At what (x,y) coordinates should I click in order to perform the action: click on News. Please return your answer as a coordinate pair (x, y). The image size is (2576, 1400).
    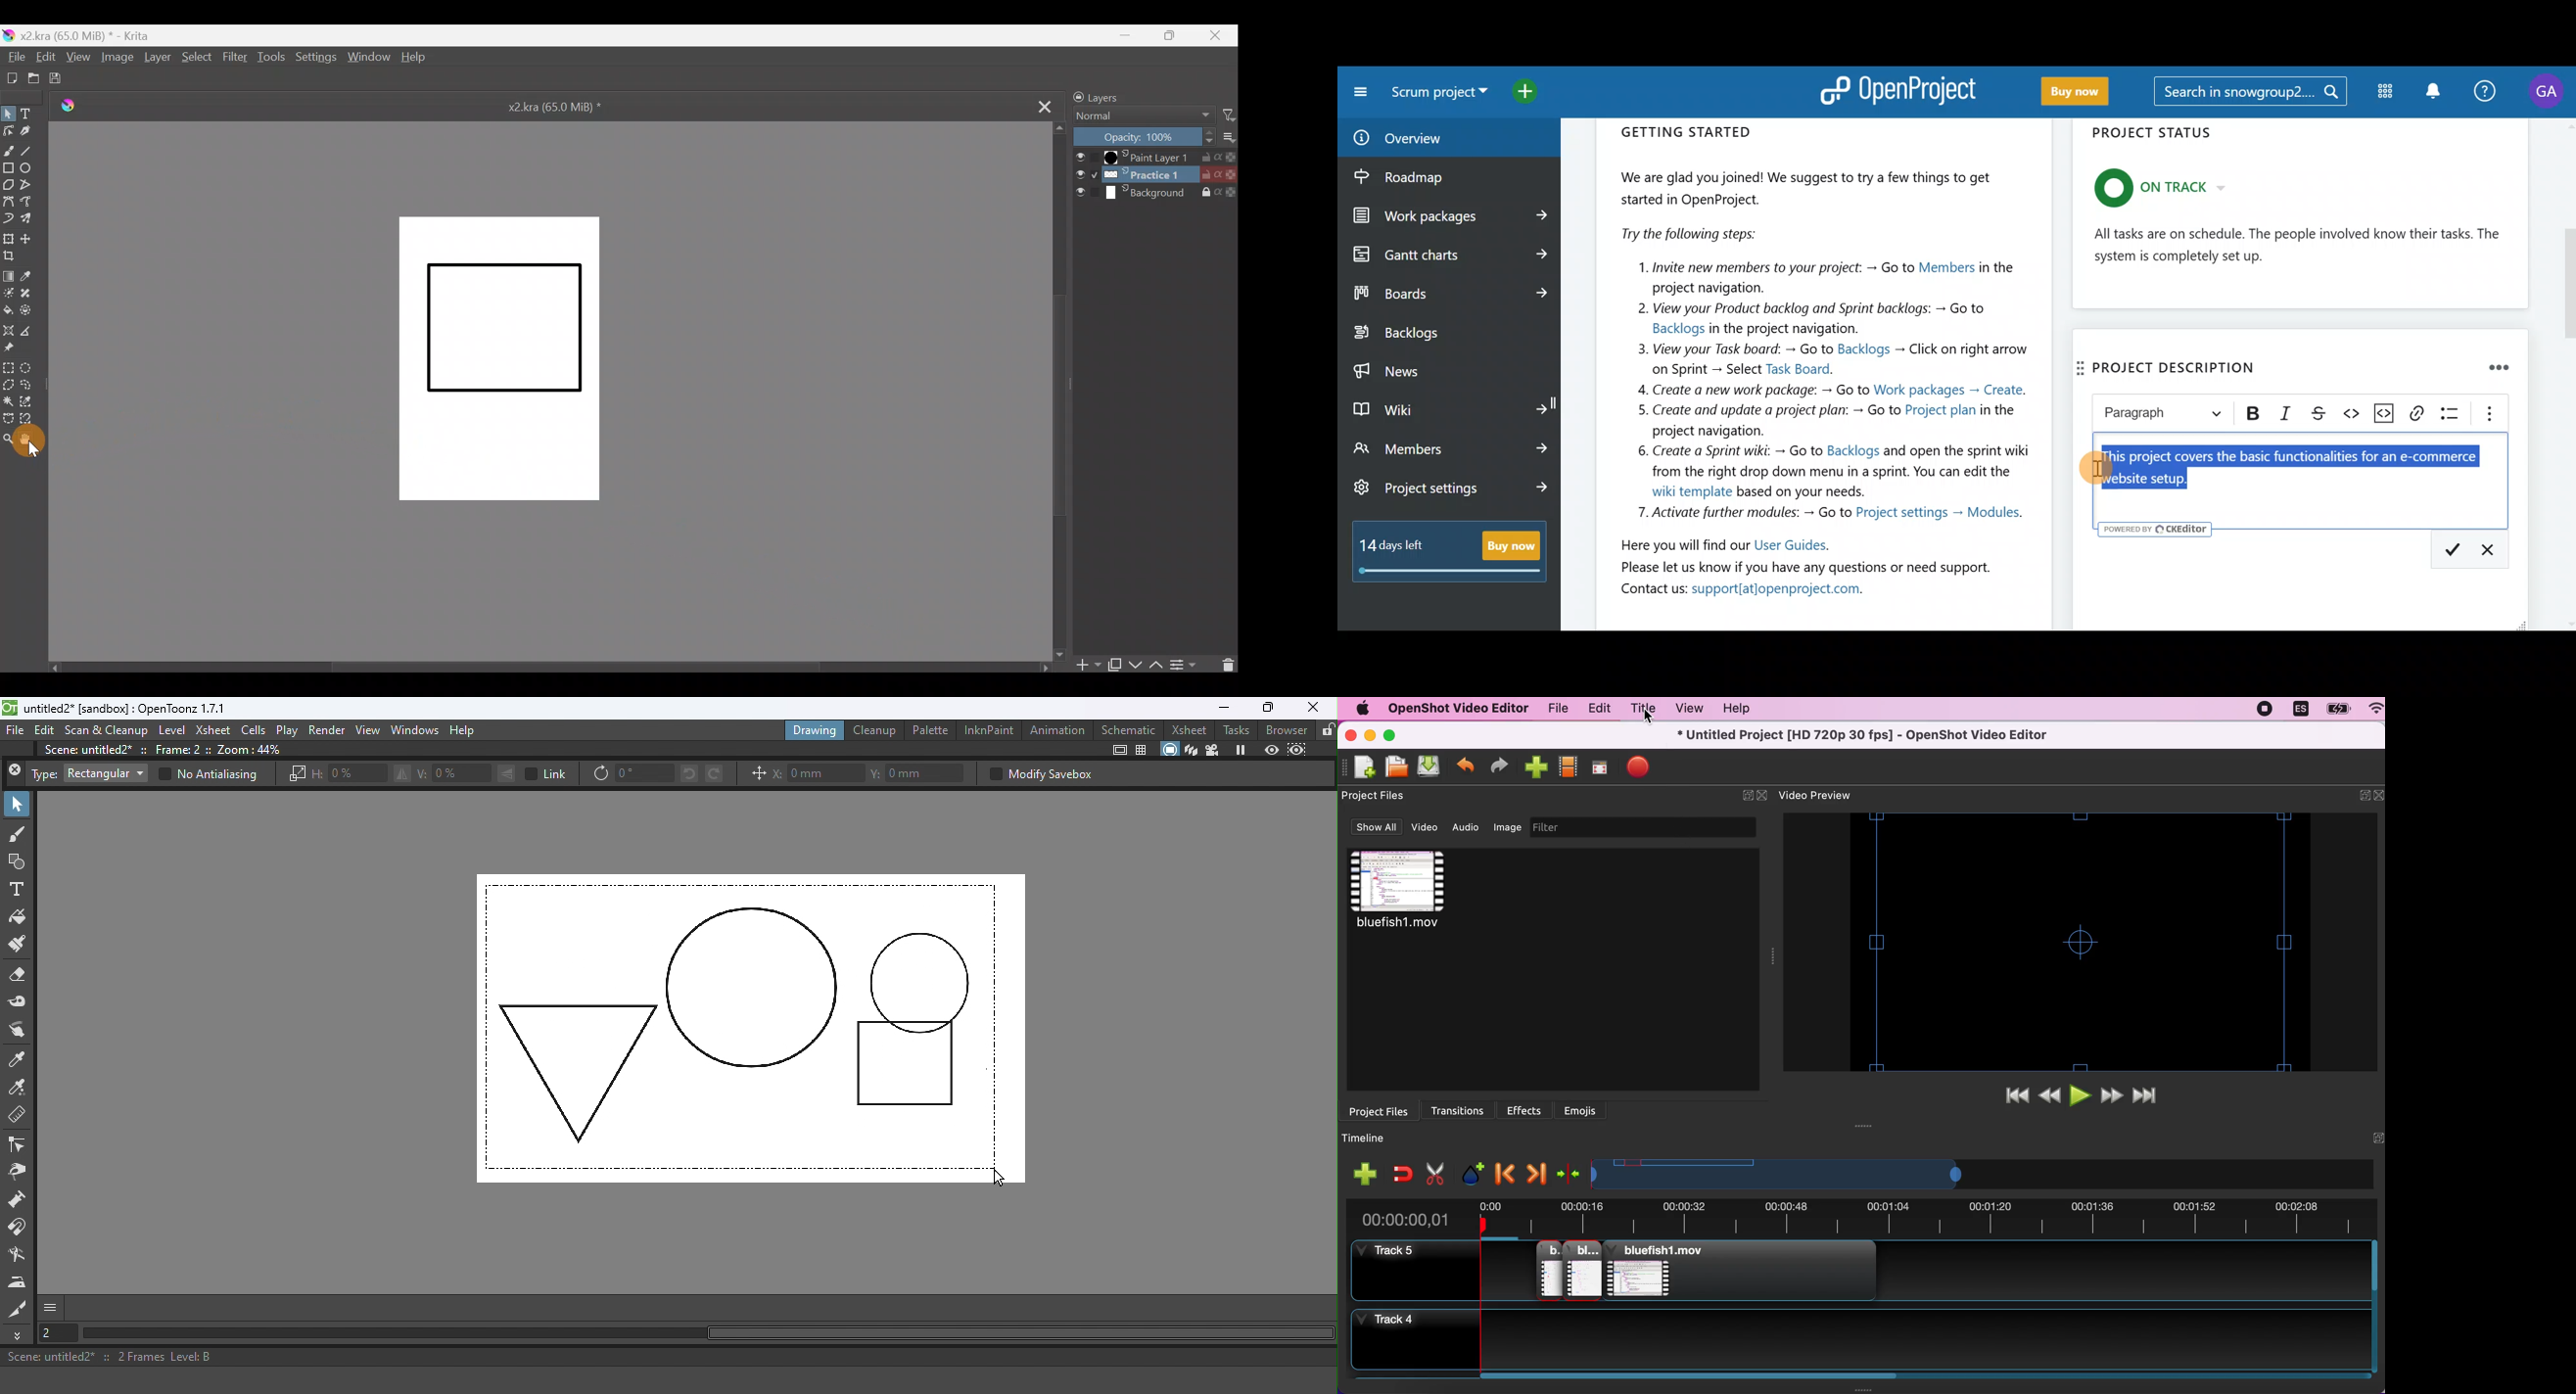
    Looking at the image, I should click on (1448, 368).